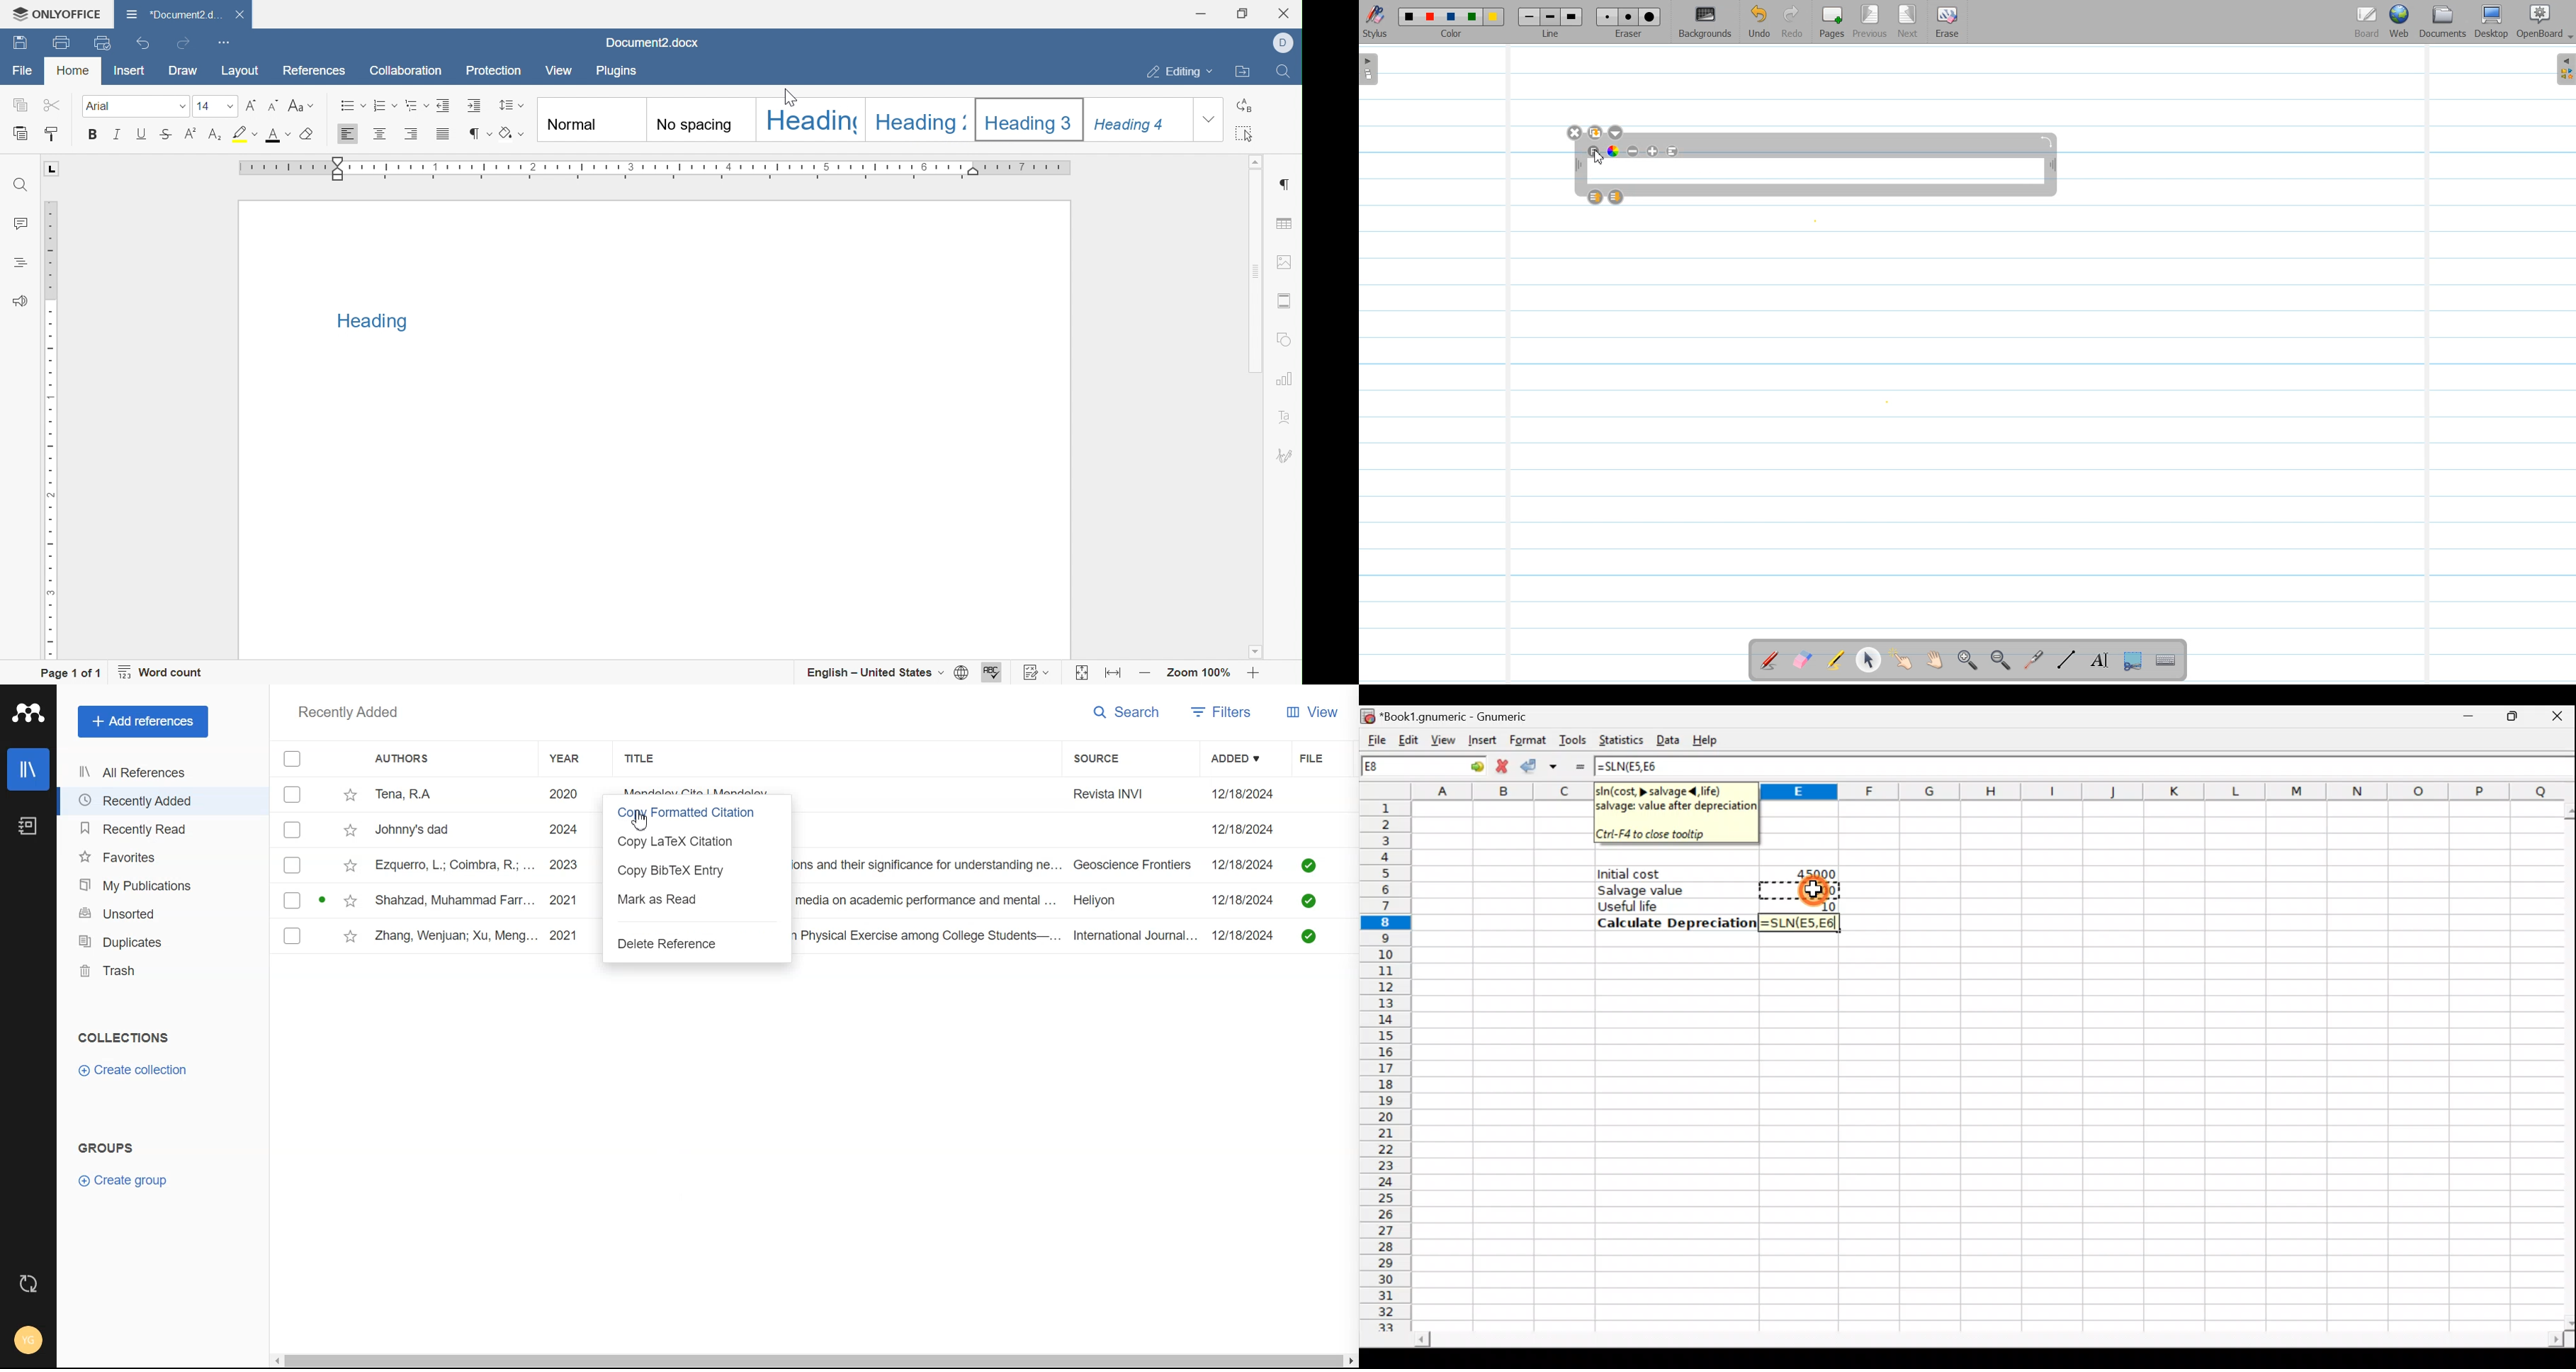 The width and height of the screenshot is (2576, 1372). What do you see at coordinates (1706, 22) in the screenshot?
I see `Background` at bounding box center [1706, 22].